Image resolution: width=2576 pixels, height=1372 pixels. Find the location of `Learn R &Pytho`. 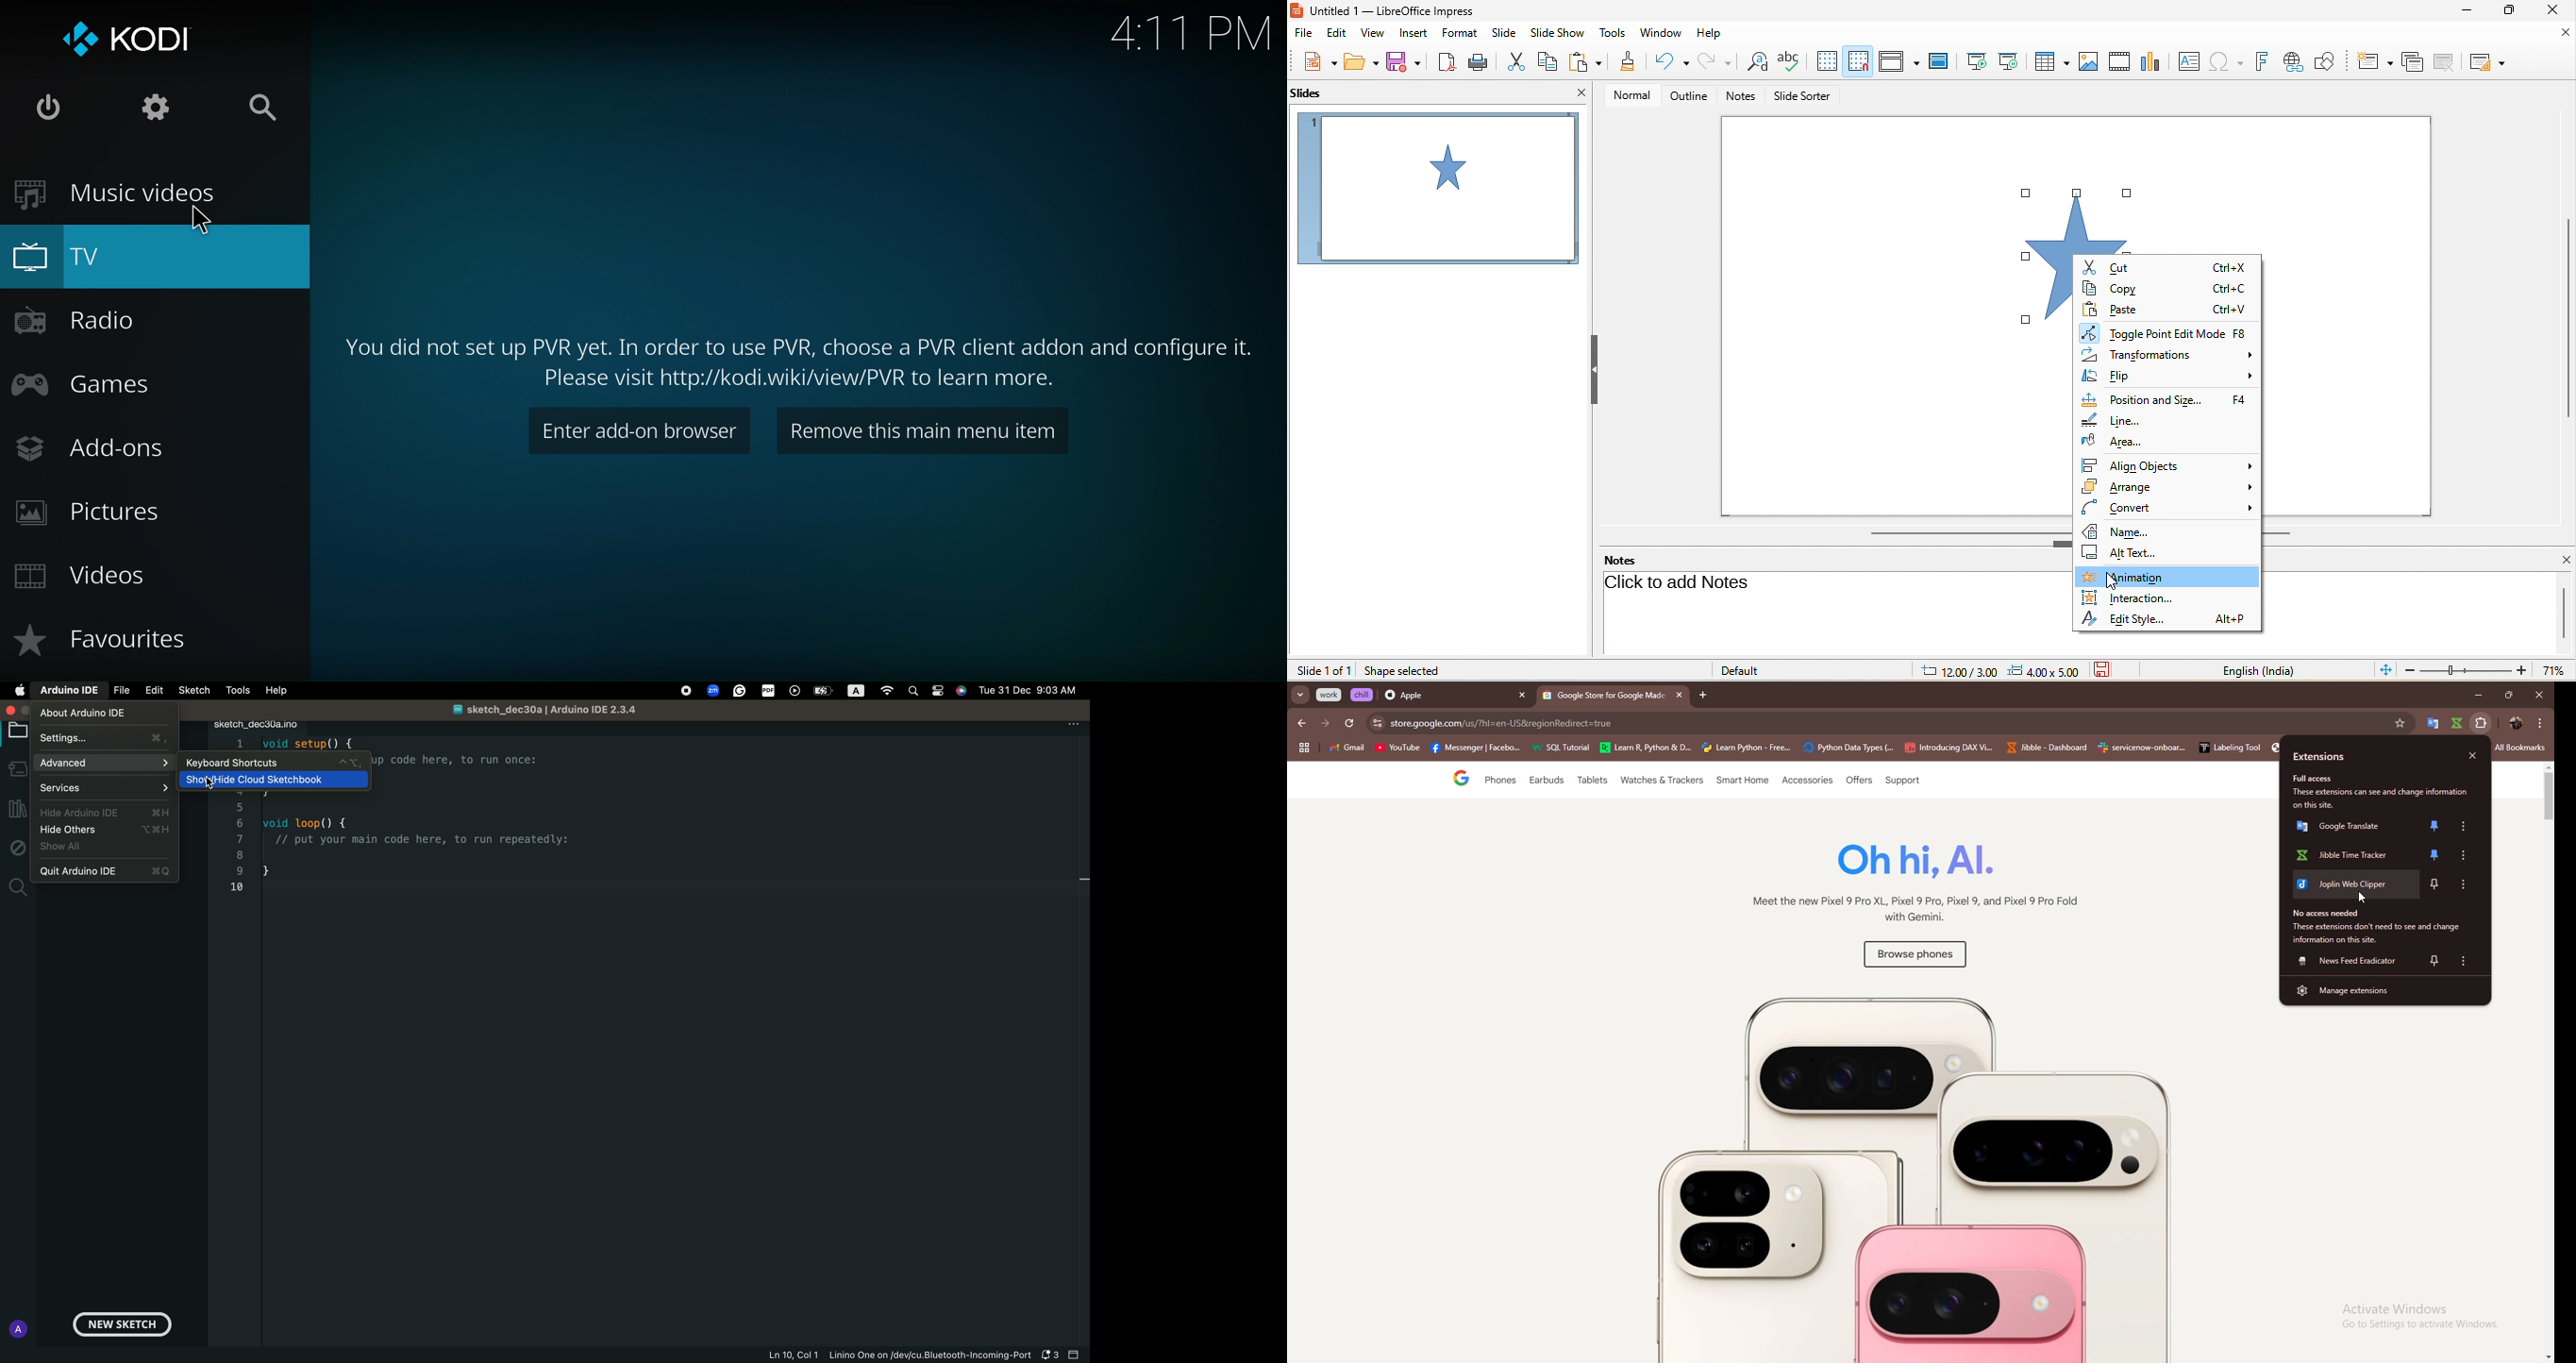

Learn R &Pytho is located at coordinates (1646, 748).